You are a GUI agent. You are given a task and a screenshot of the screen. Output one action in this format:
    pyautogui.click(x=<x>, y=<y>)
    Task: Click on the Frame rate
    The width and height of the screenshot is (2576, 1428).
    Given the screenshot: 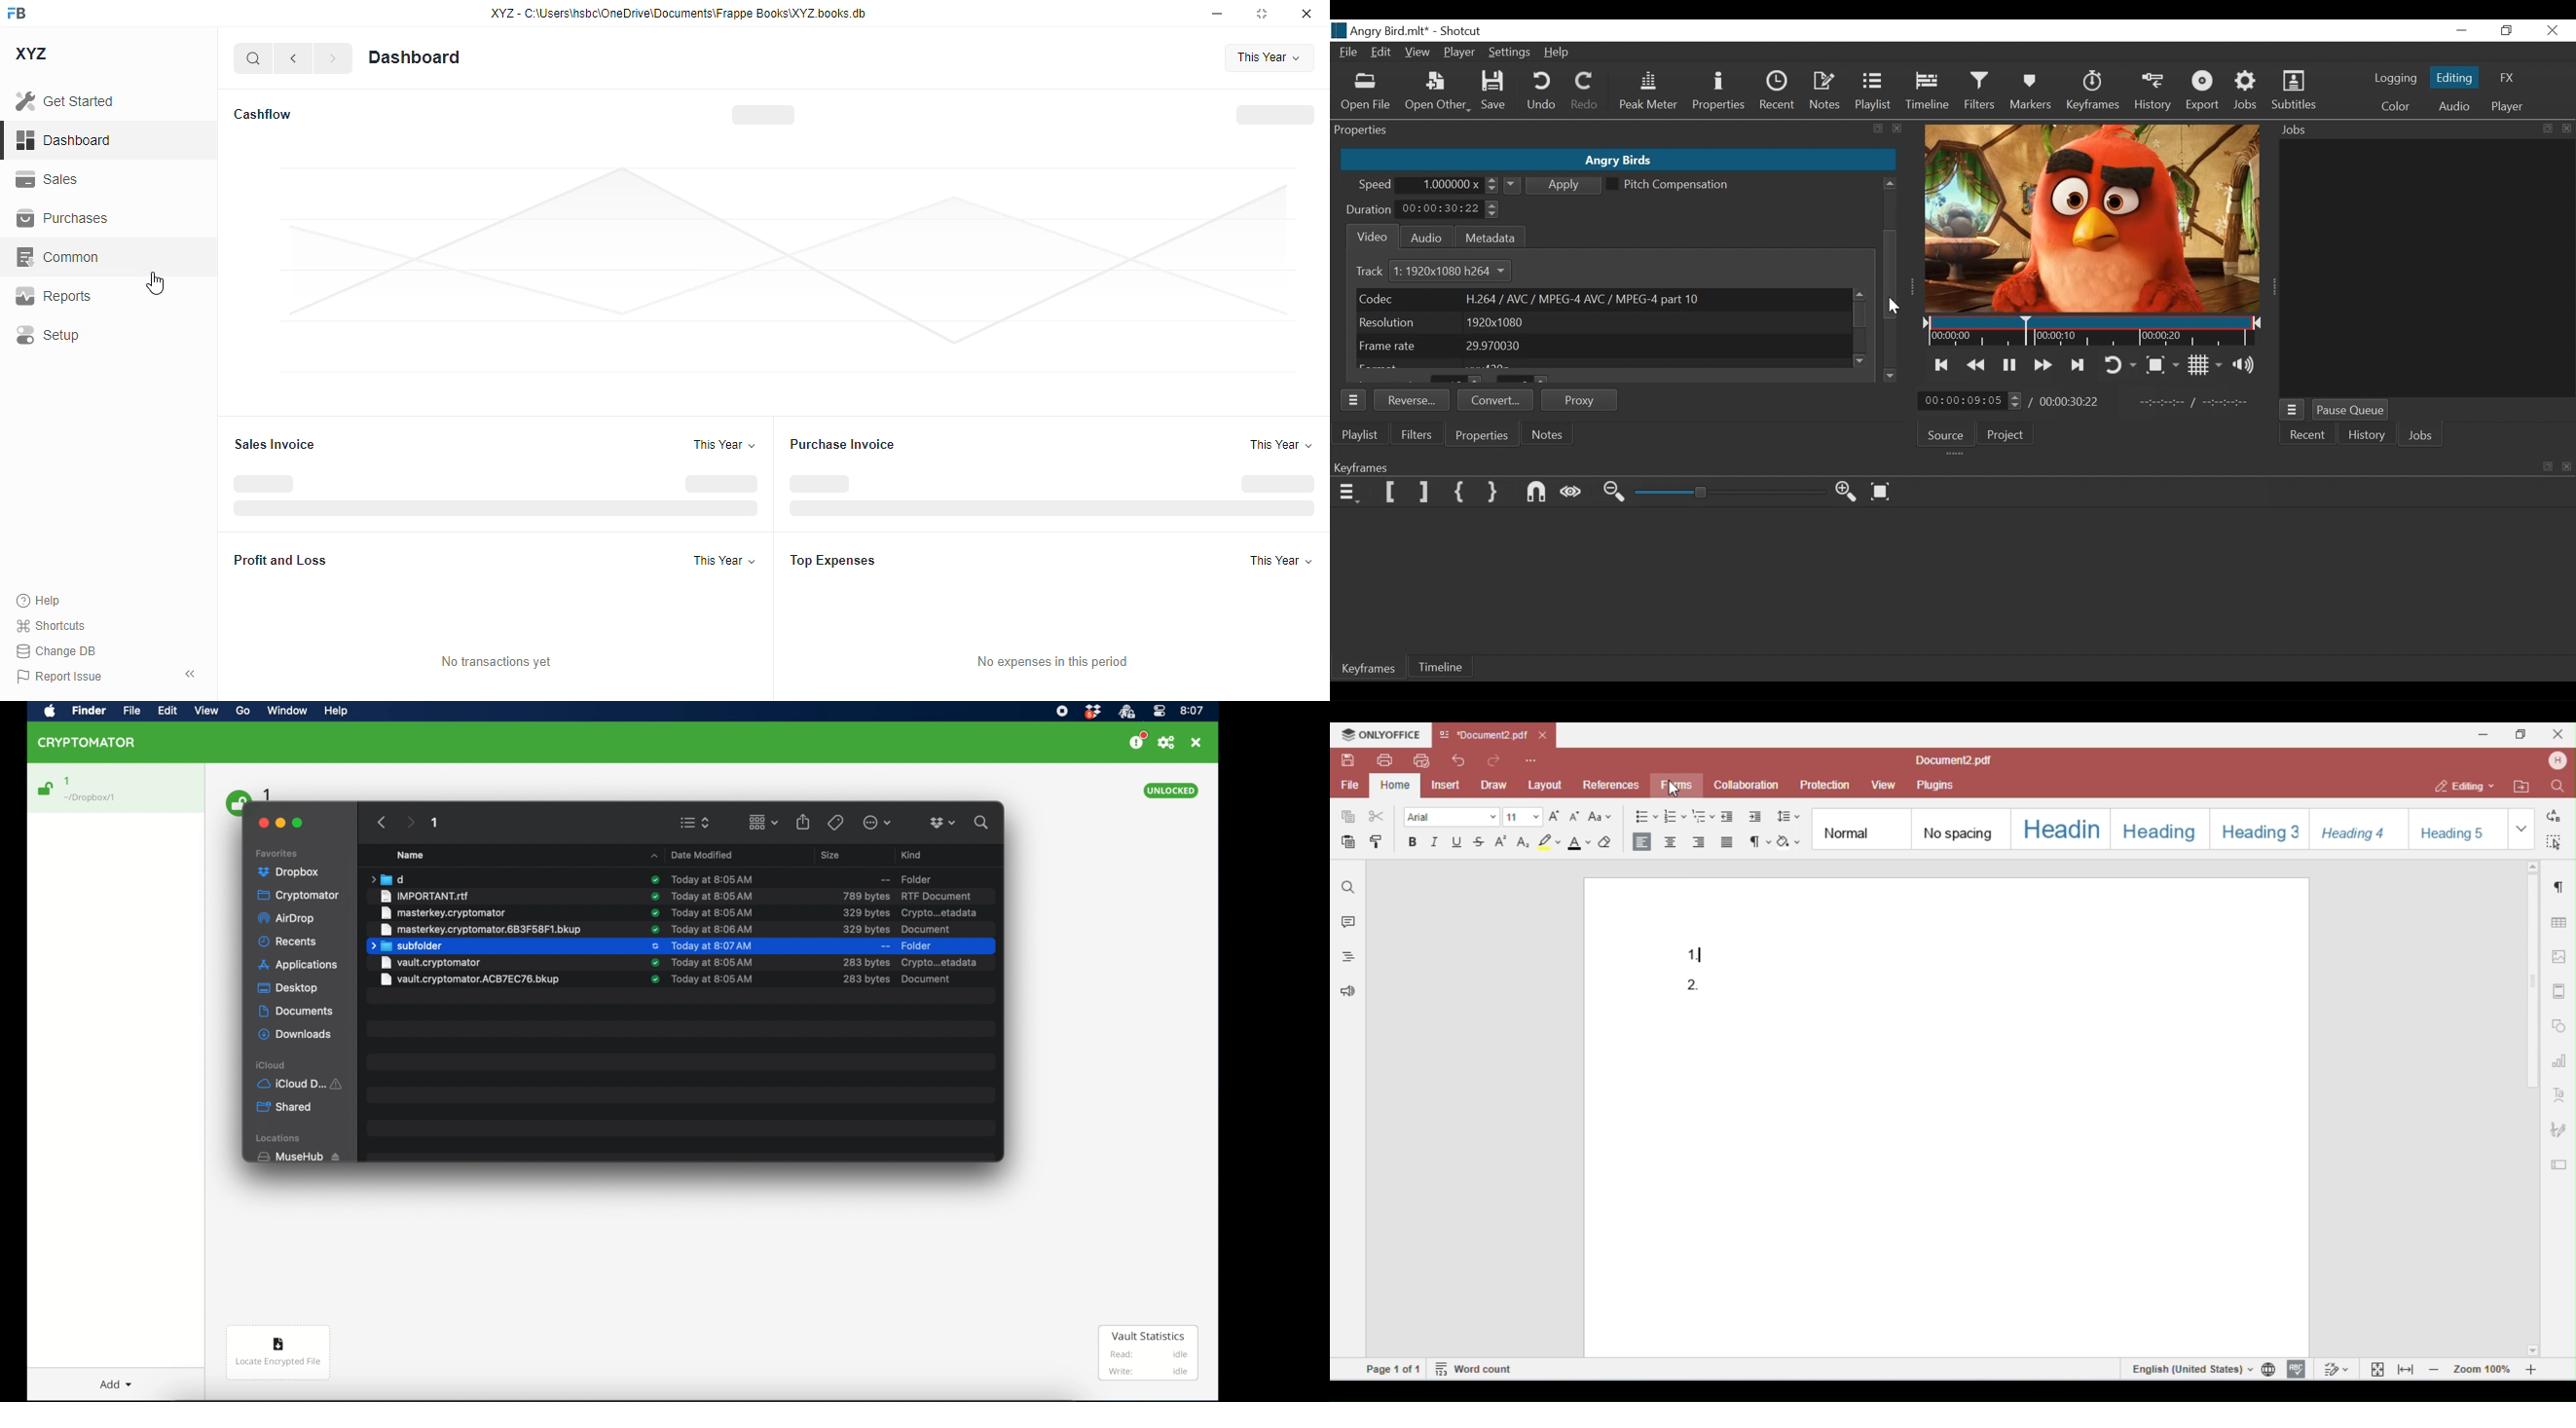 What is the action you would take?
    pyautogui.click(x=1603, y=346)
    